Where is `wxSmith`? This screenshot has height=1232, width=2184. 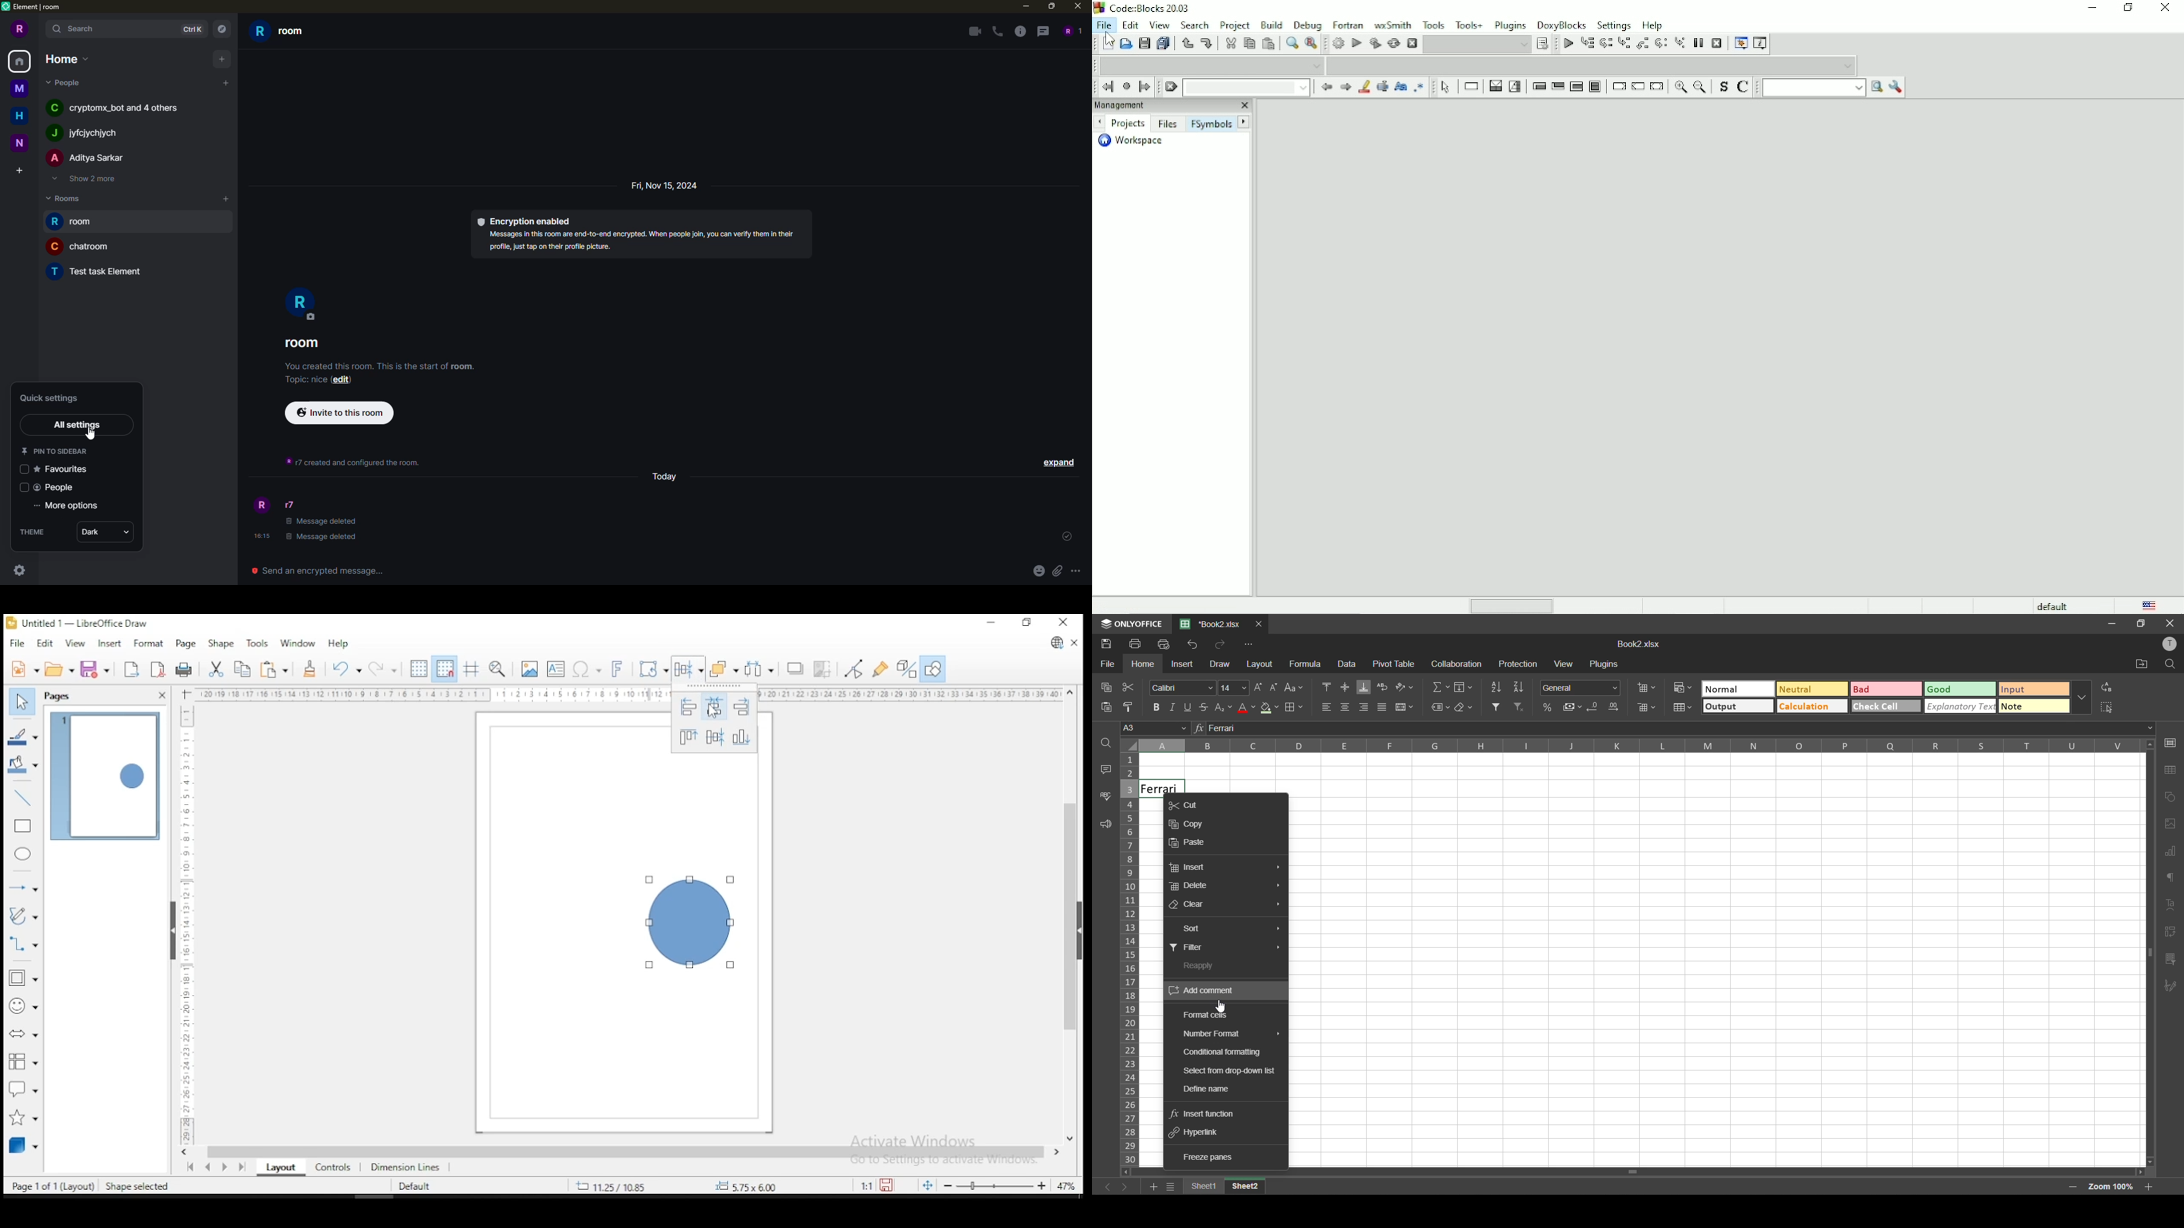 wxSmith is located at coordinates (1392, 24).